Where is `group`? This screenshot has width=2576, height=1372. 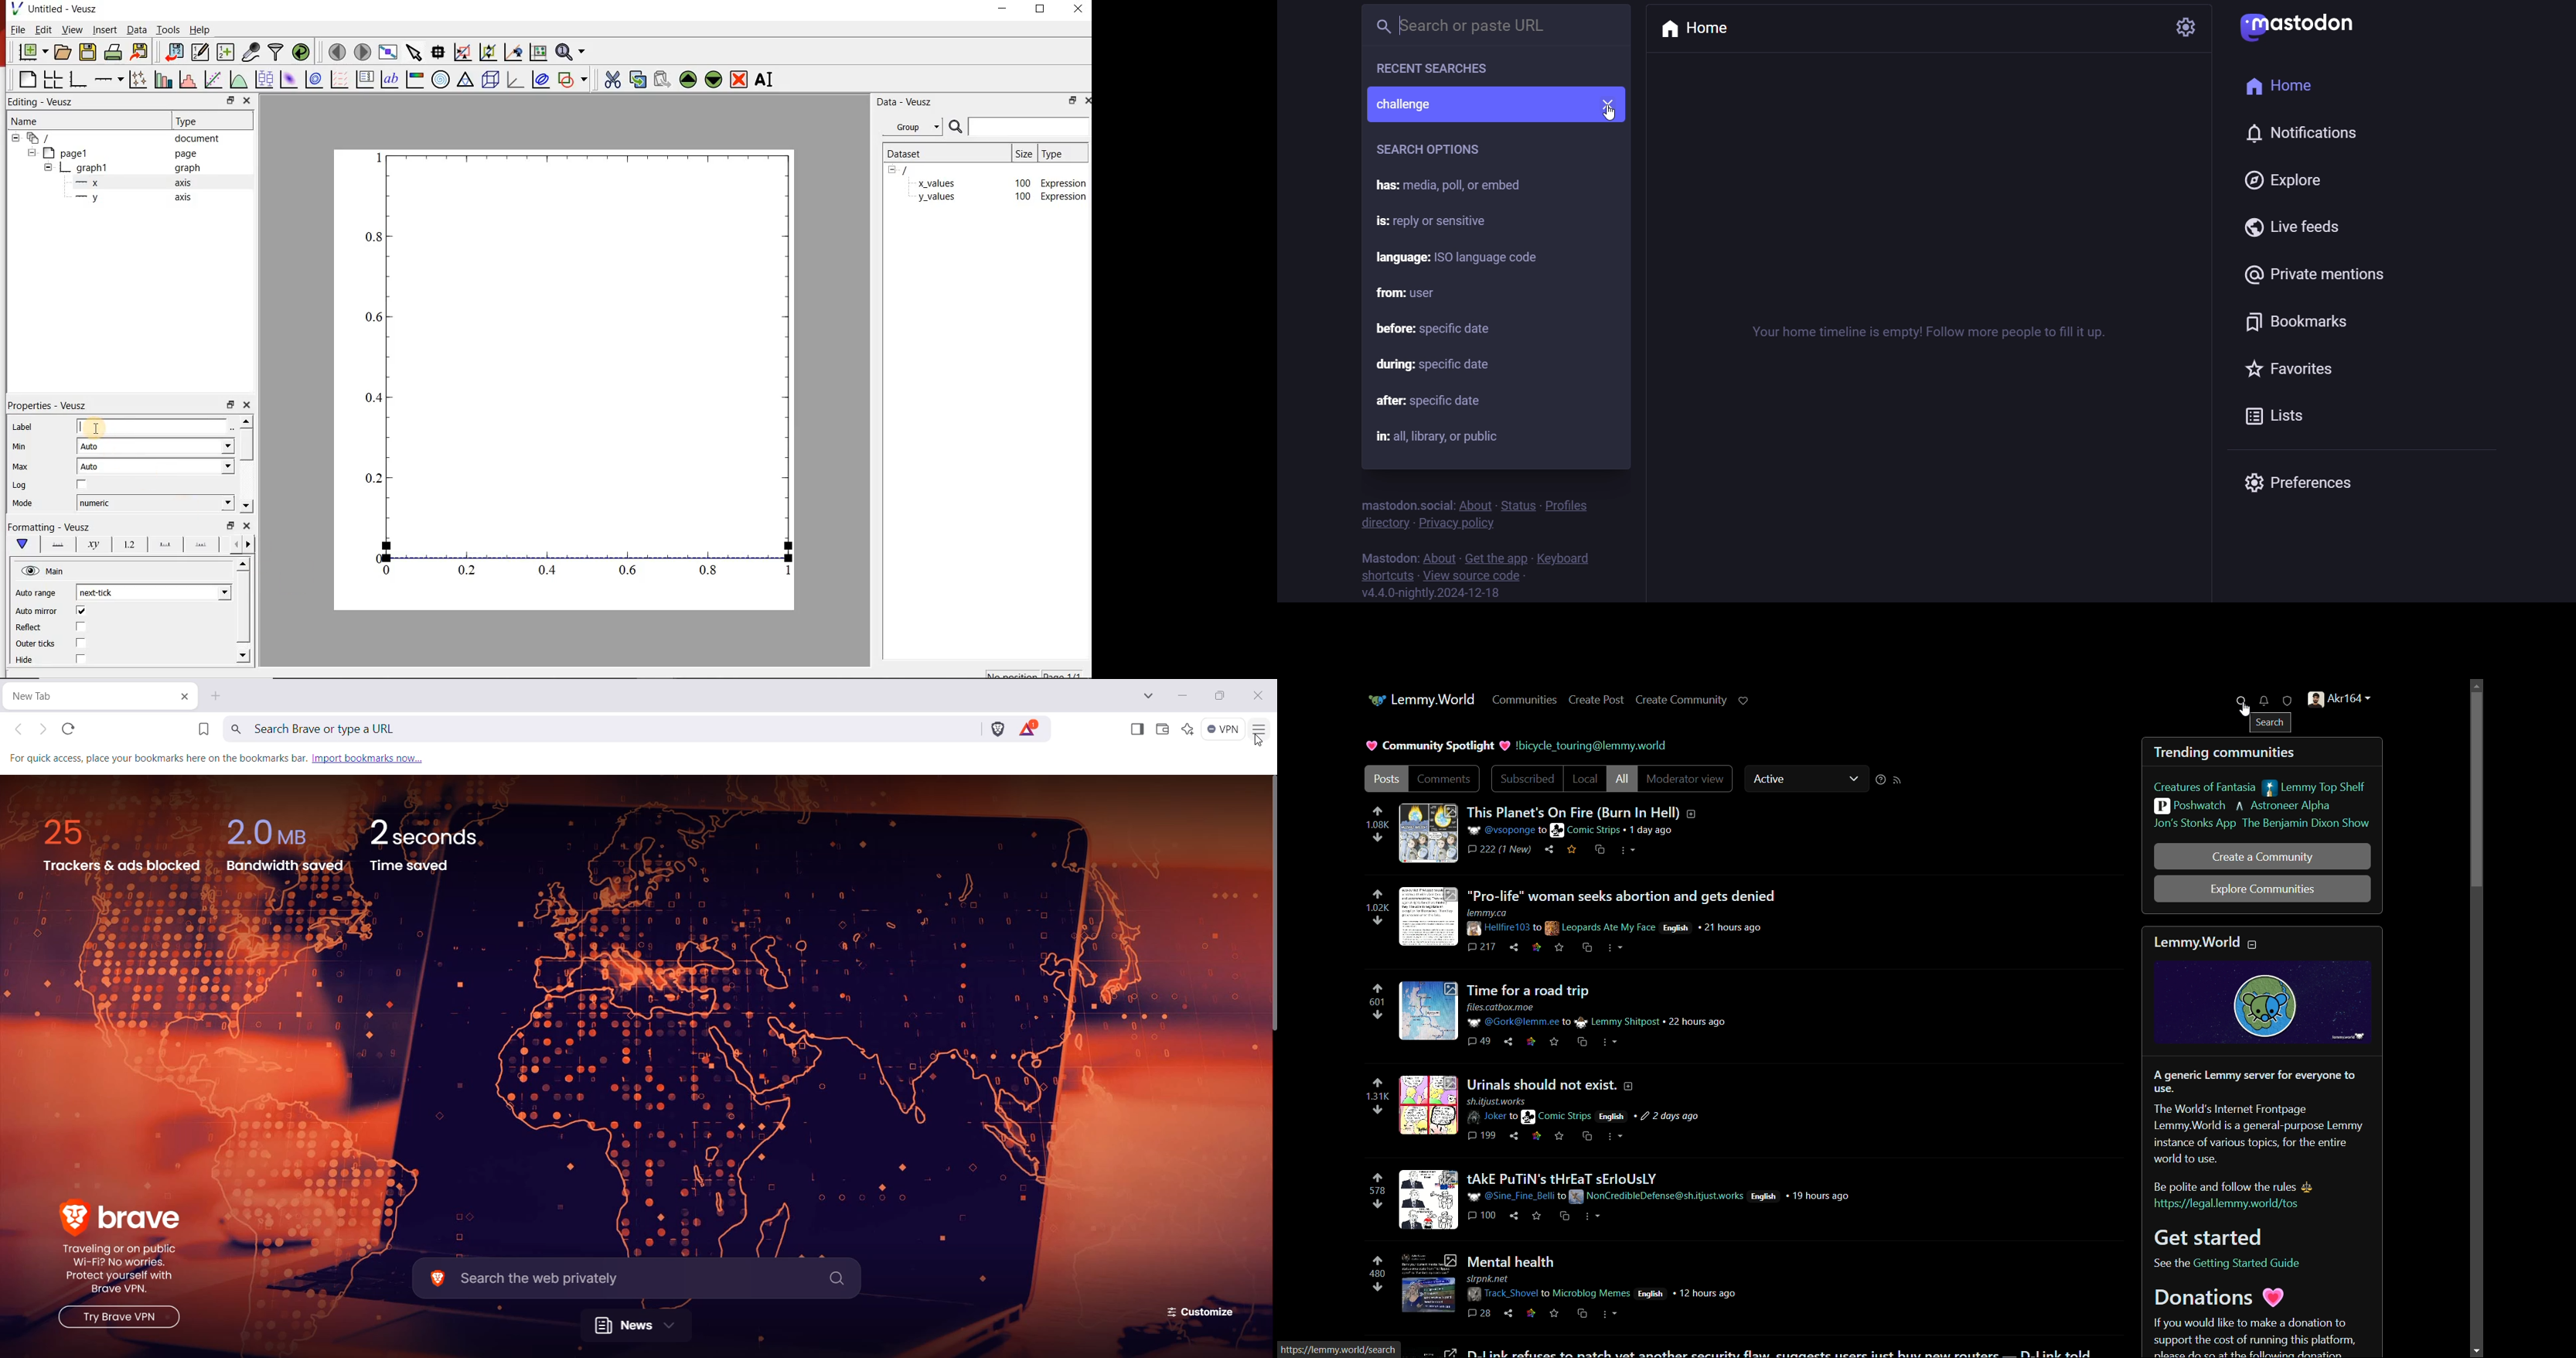
group is located at coordinates (911, 127).